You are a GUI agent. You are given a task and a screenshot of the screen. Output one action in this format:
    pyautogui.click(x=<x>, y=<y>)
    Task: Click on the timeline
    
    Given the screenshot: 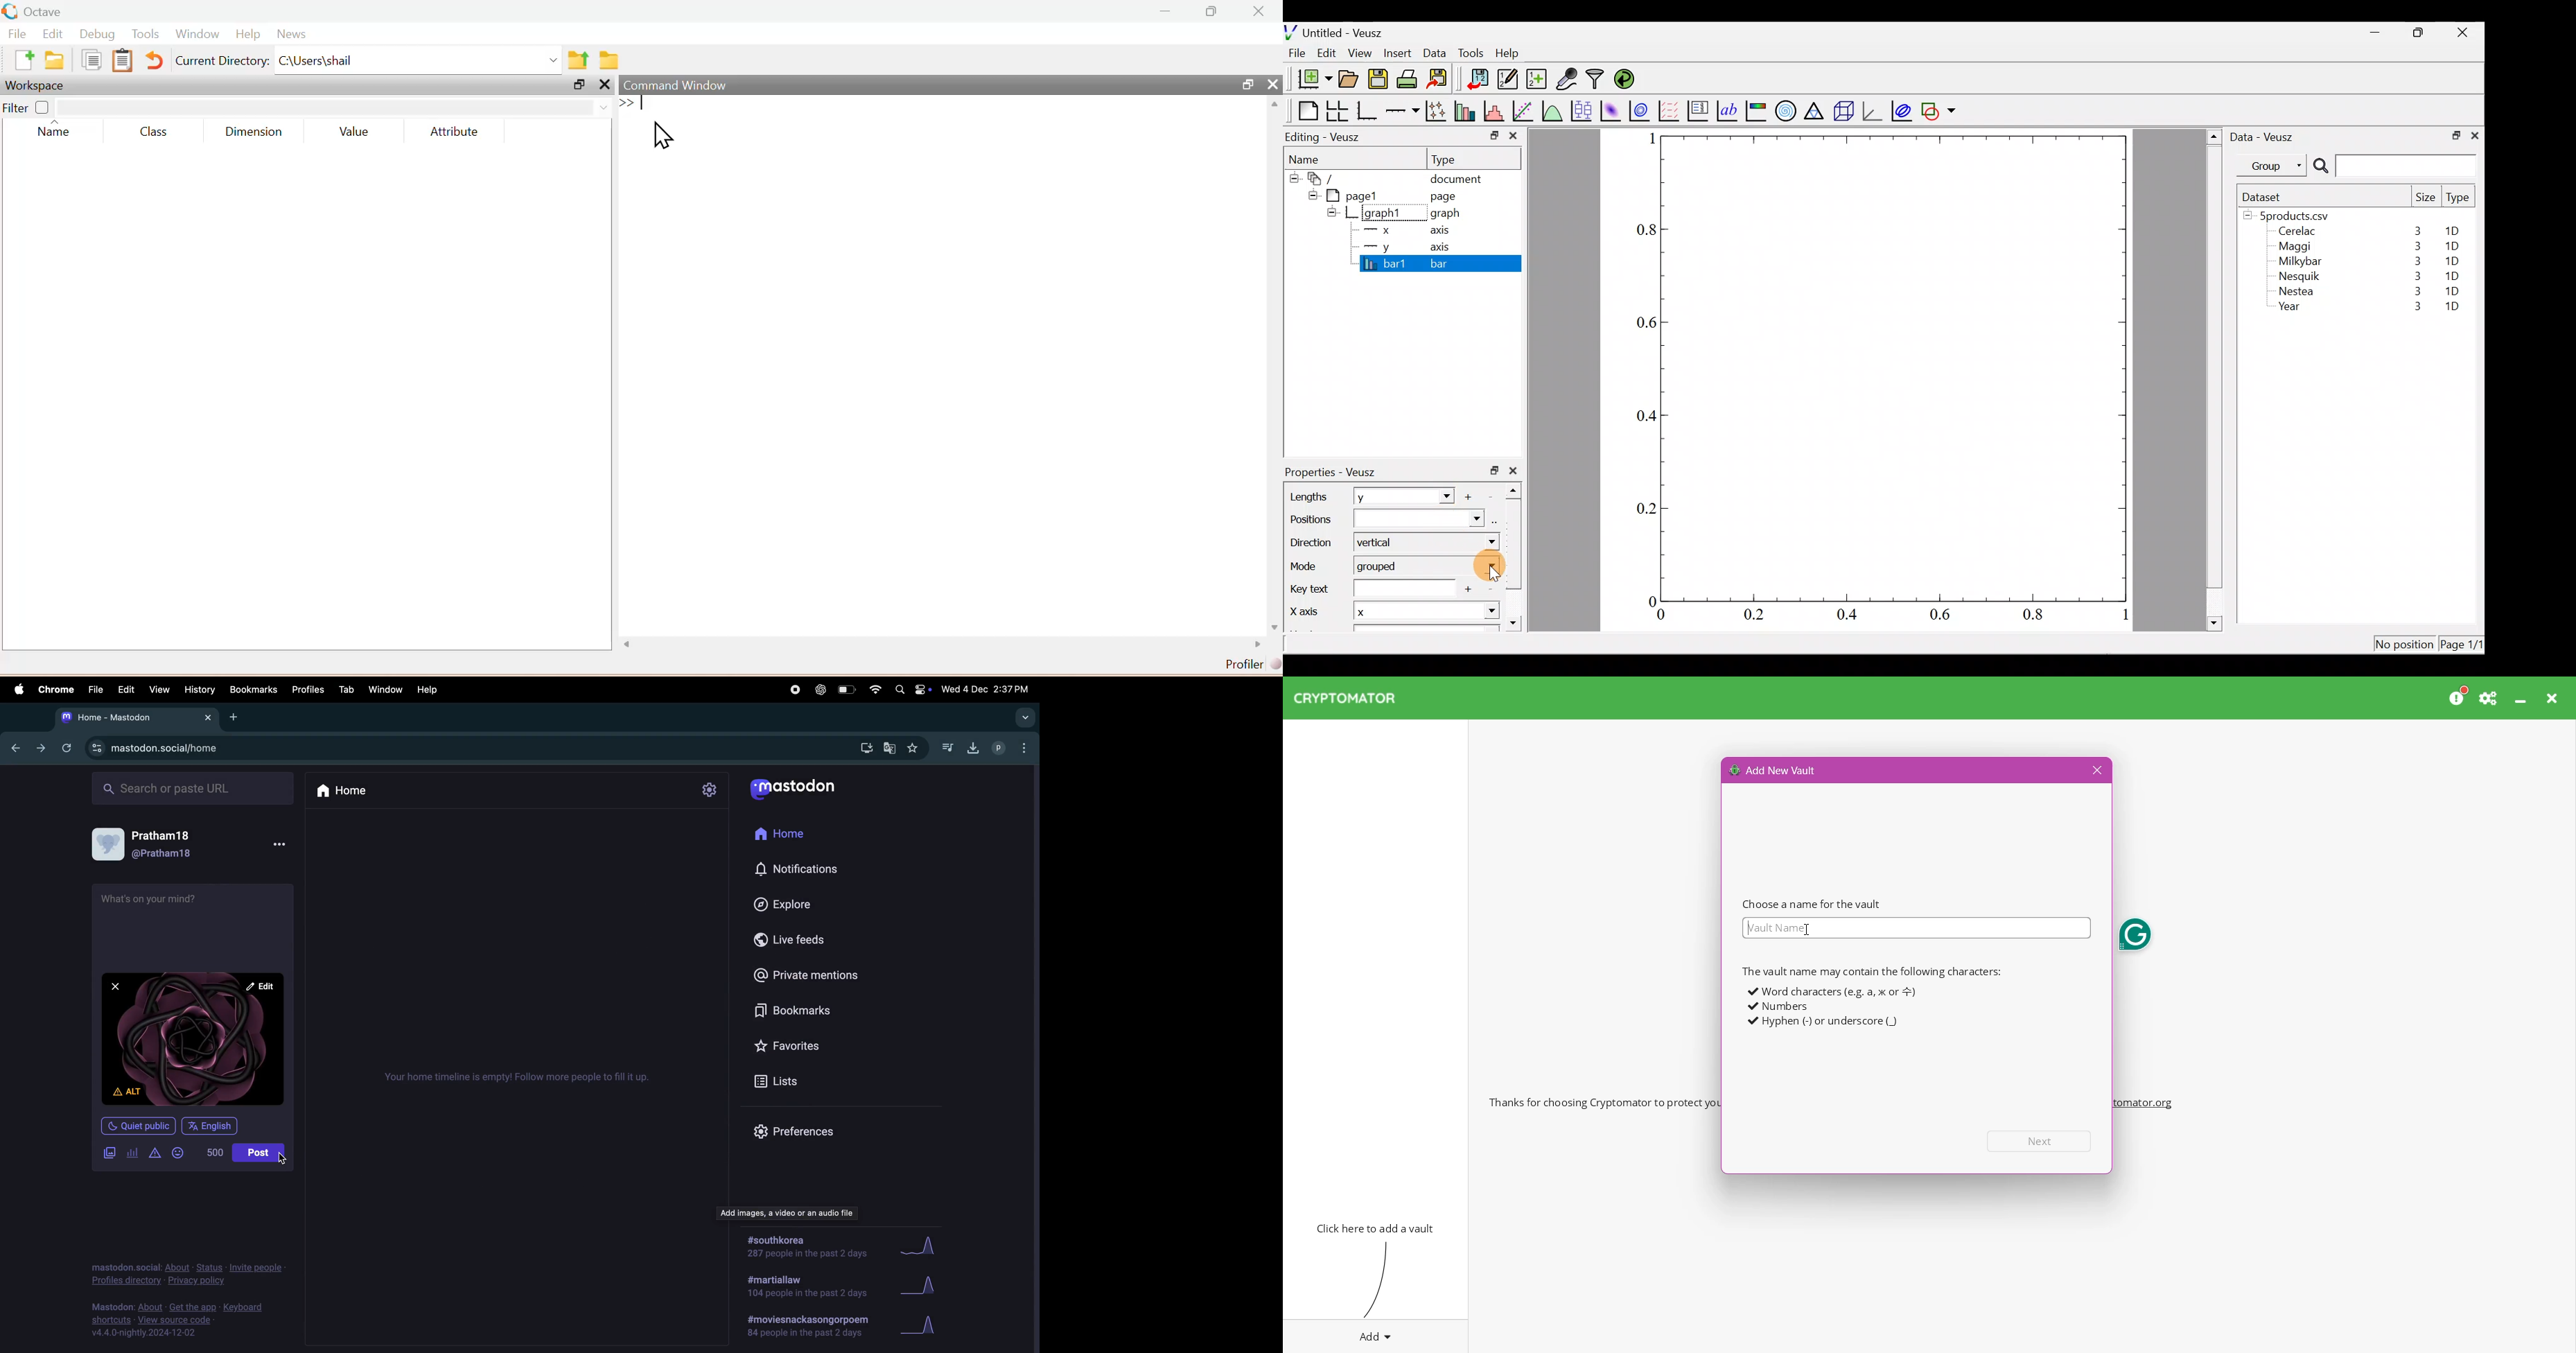 What is the action you would take?
    pyautogui.click(x=516, y=1076)
    